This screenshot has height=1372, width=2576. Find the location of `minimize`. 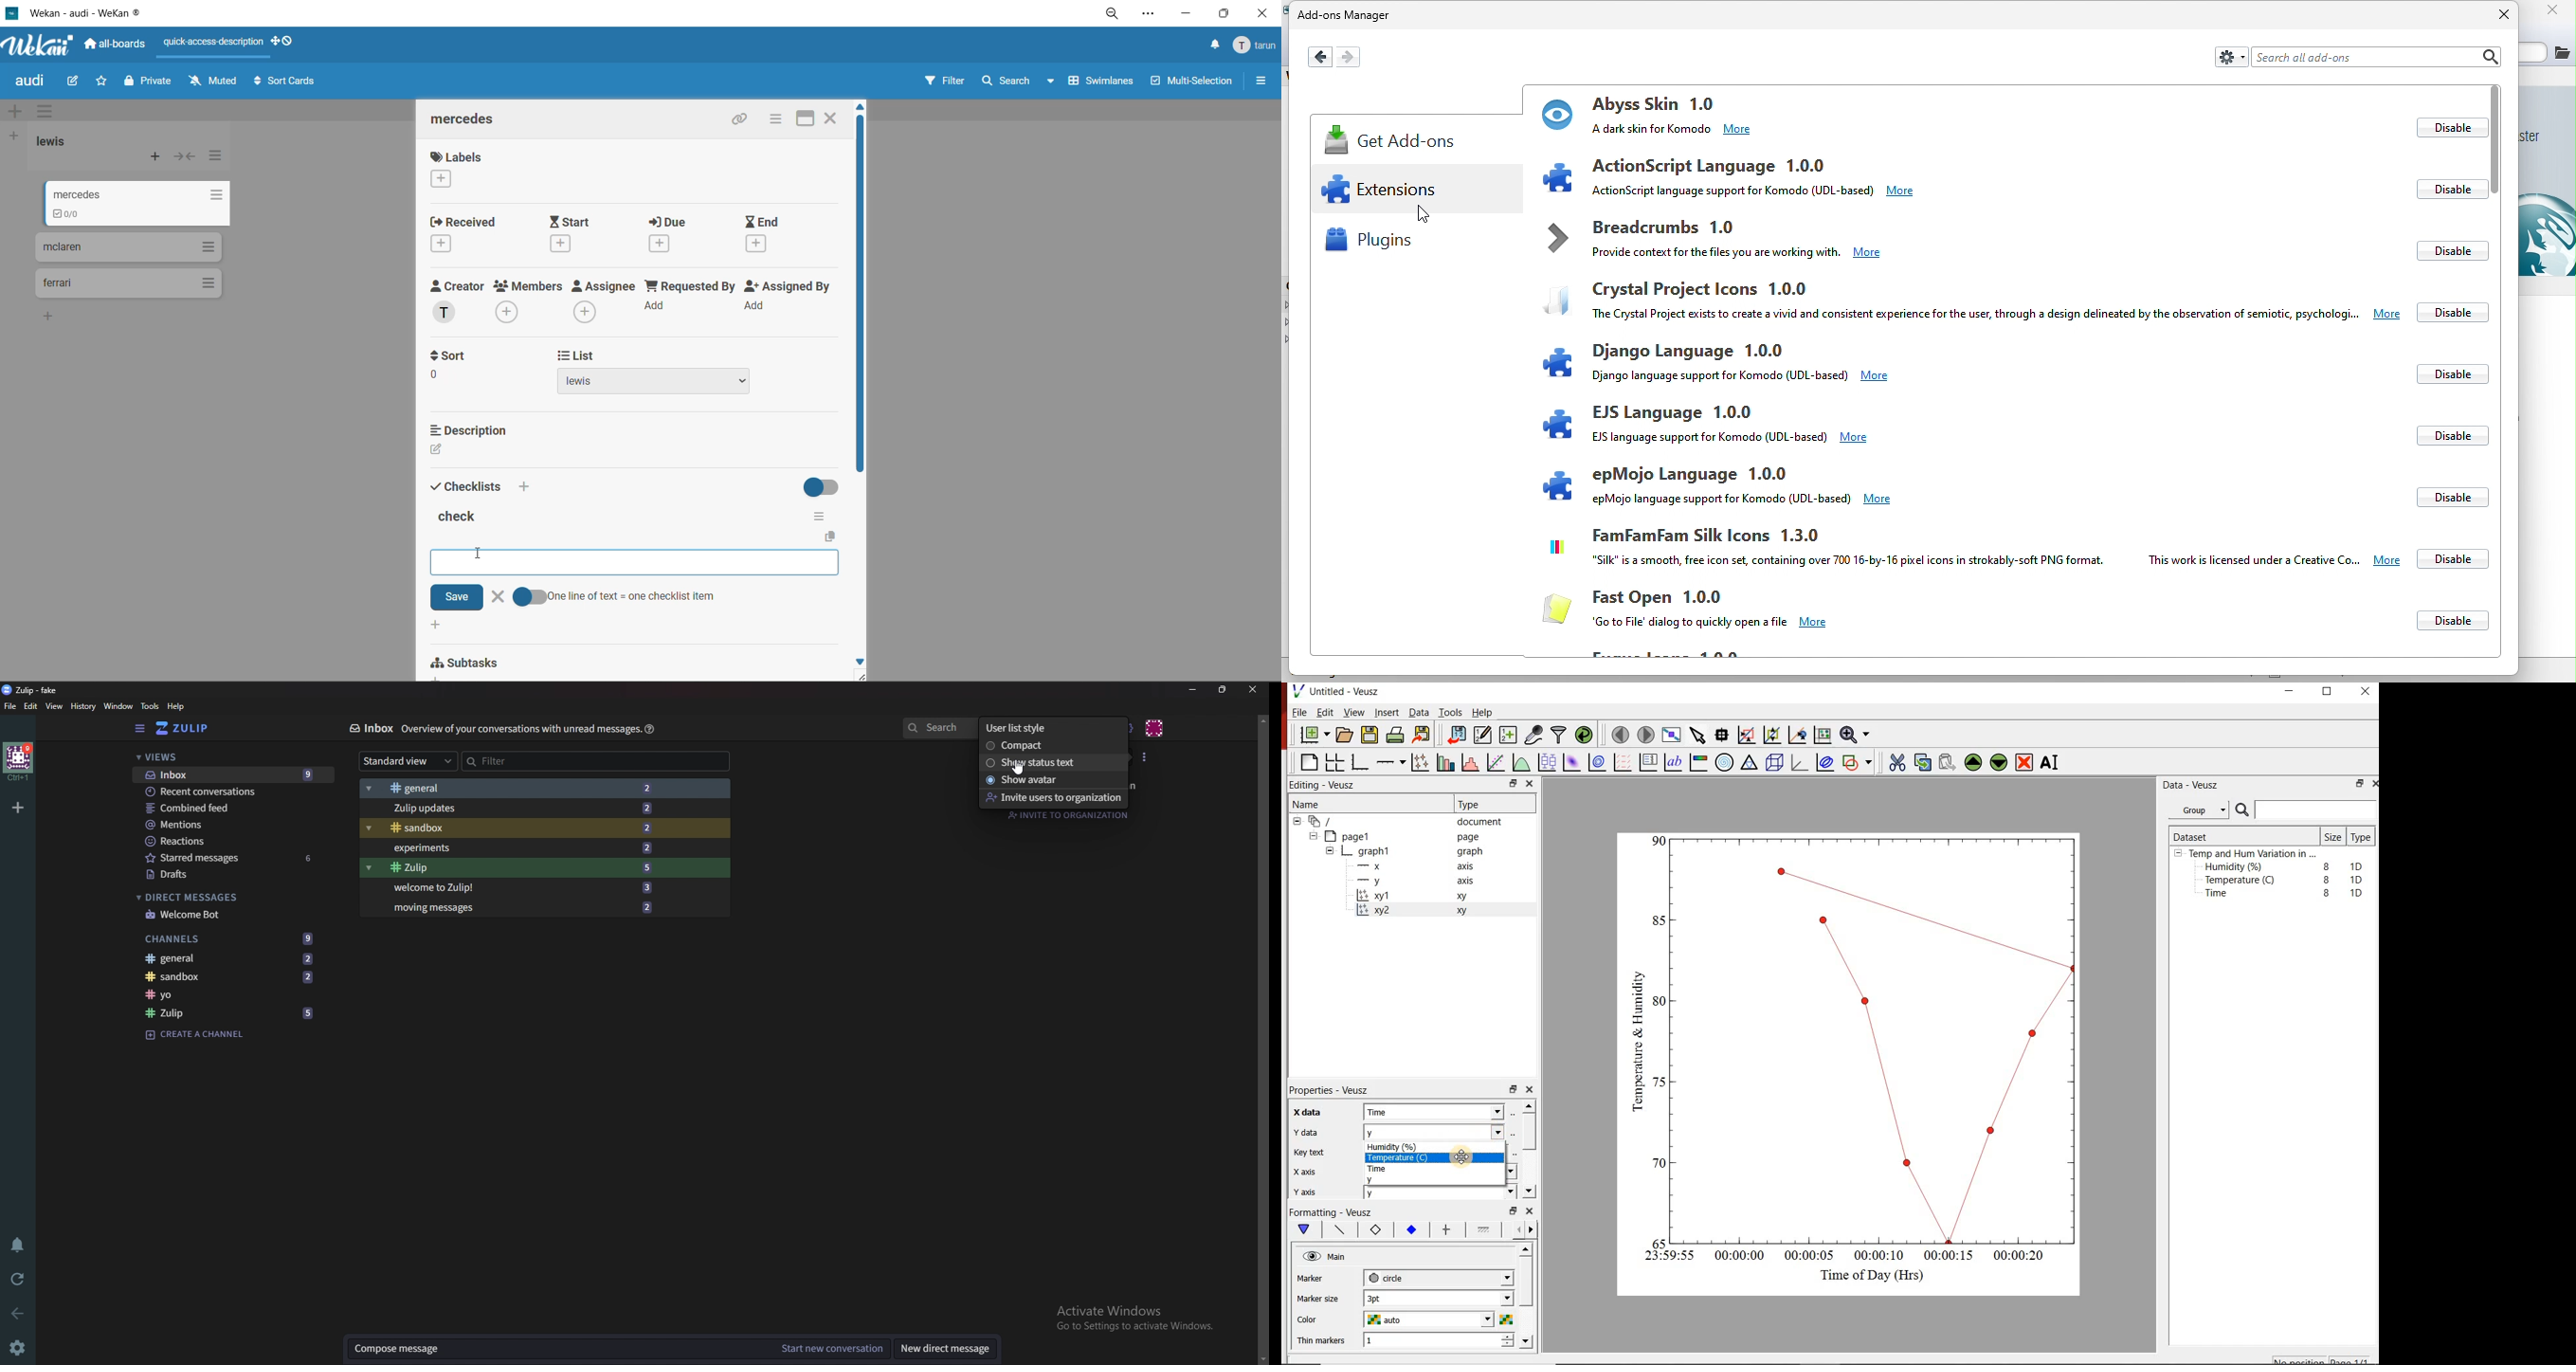

minimize is located at coordinates (1194, 690).